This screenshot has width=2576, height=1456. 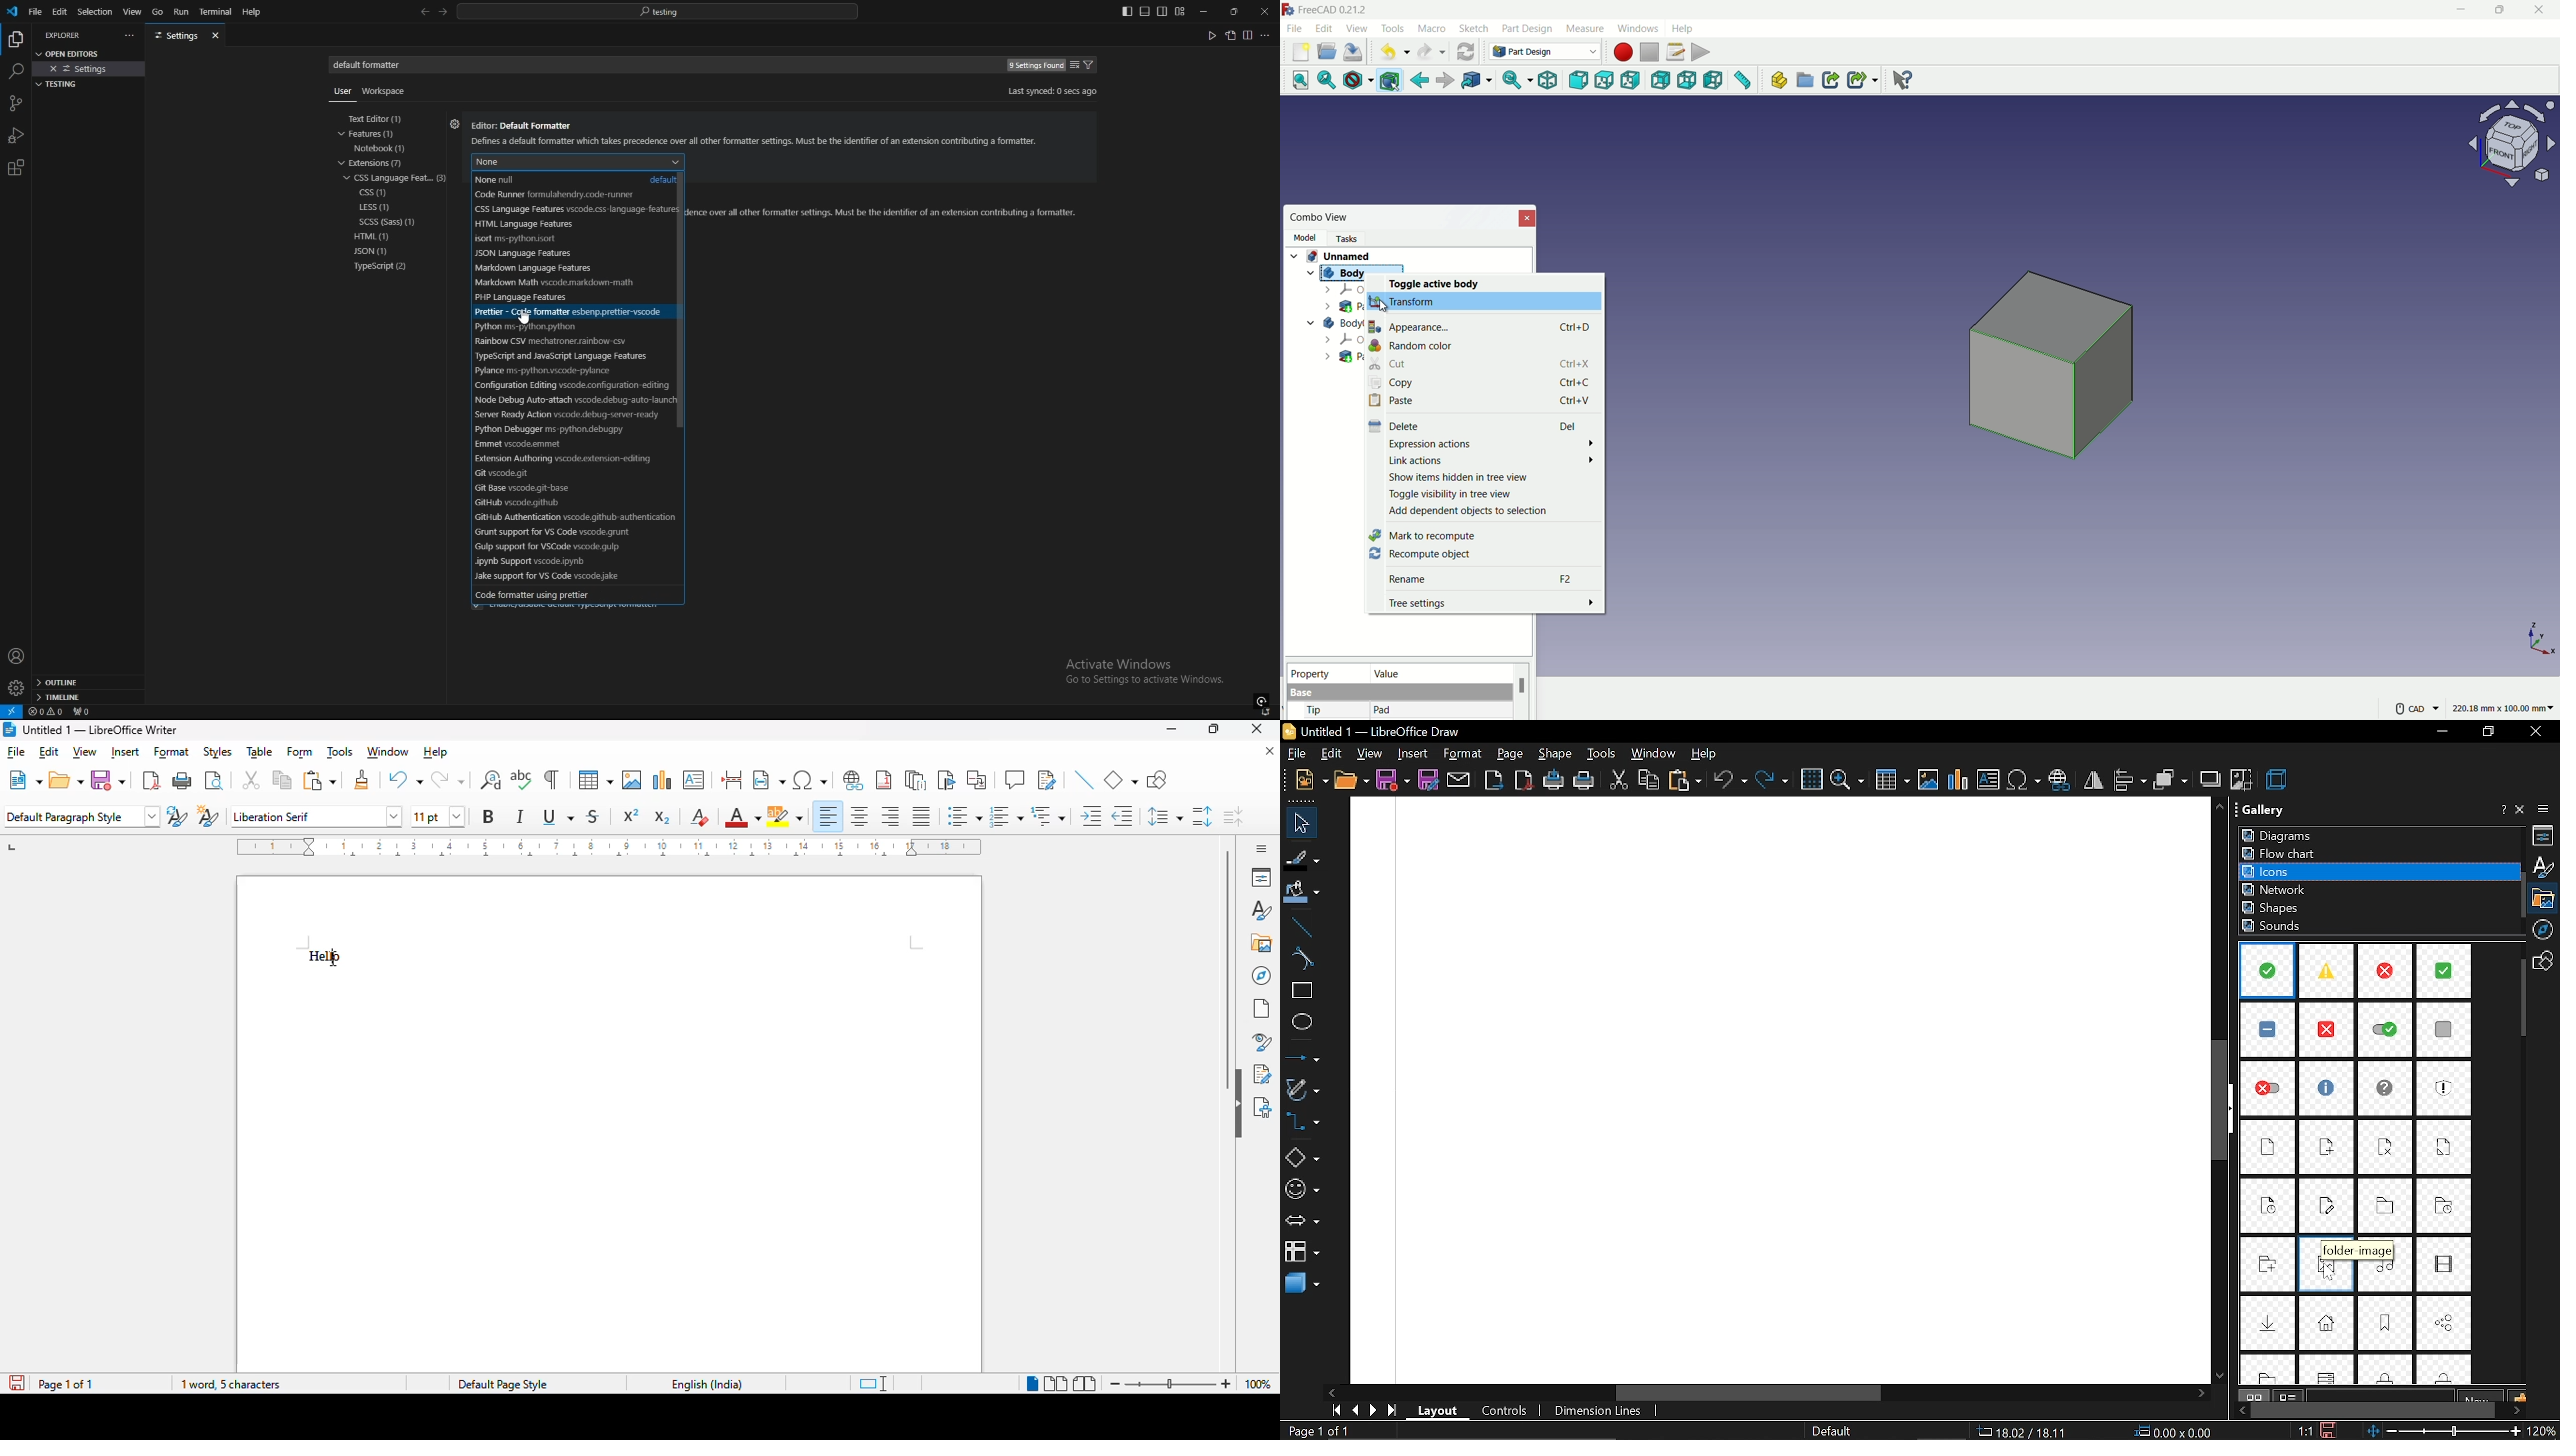 What do you see at coordinates (1356, 28) in the screenshot?
I see `view` at bounding box center [1356, 28].